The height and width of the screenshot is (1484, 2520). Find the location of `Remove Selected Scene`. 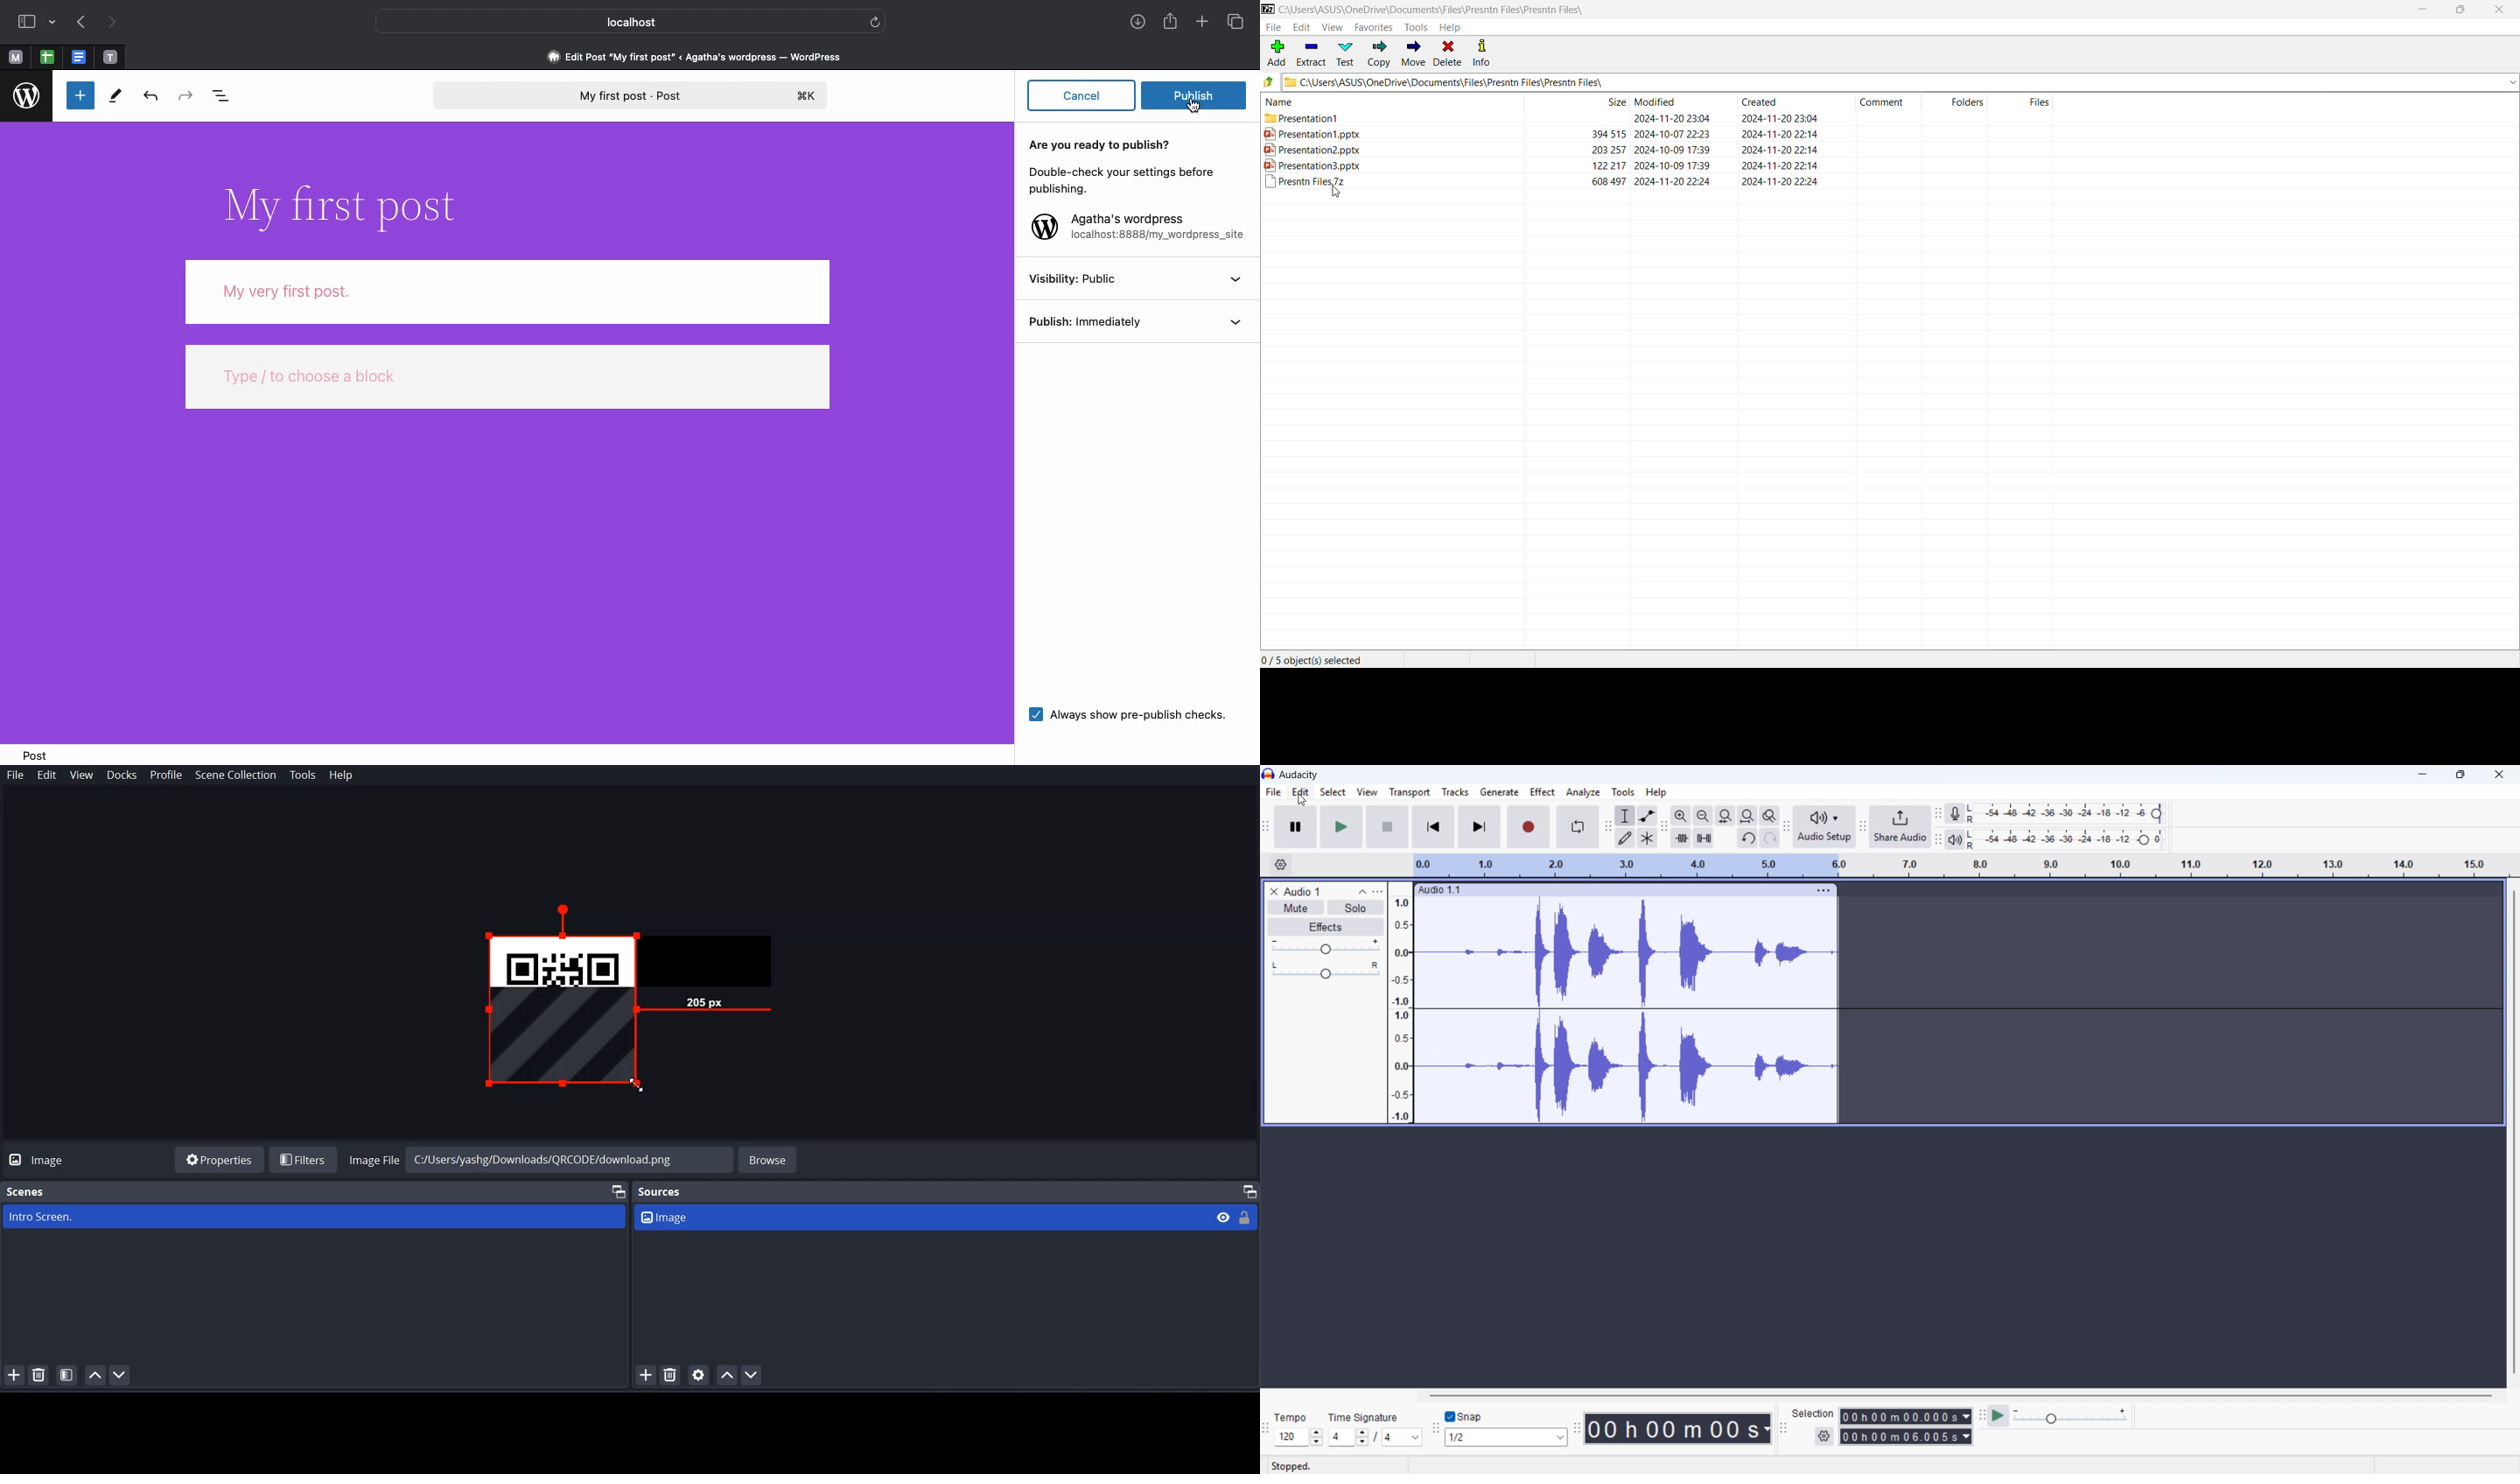

Remove Selected Scene is located at coordinates (41, 1375).